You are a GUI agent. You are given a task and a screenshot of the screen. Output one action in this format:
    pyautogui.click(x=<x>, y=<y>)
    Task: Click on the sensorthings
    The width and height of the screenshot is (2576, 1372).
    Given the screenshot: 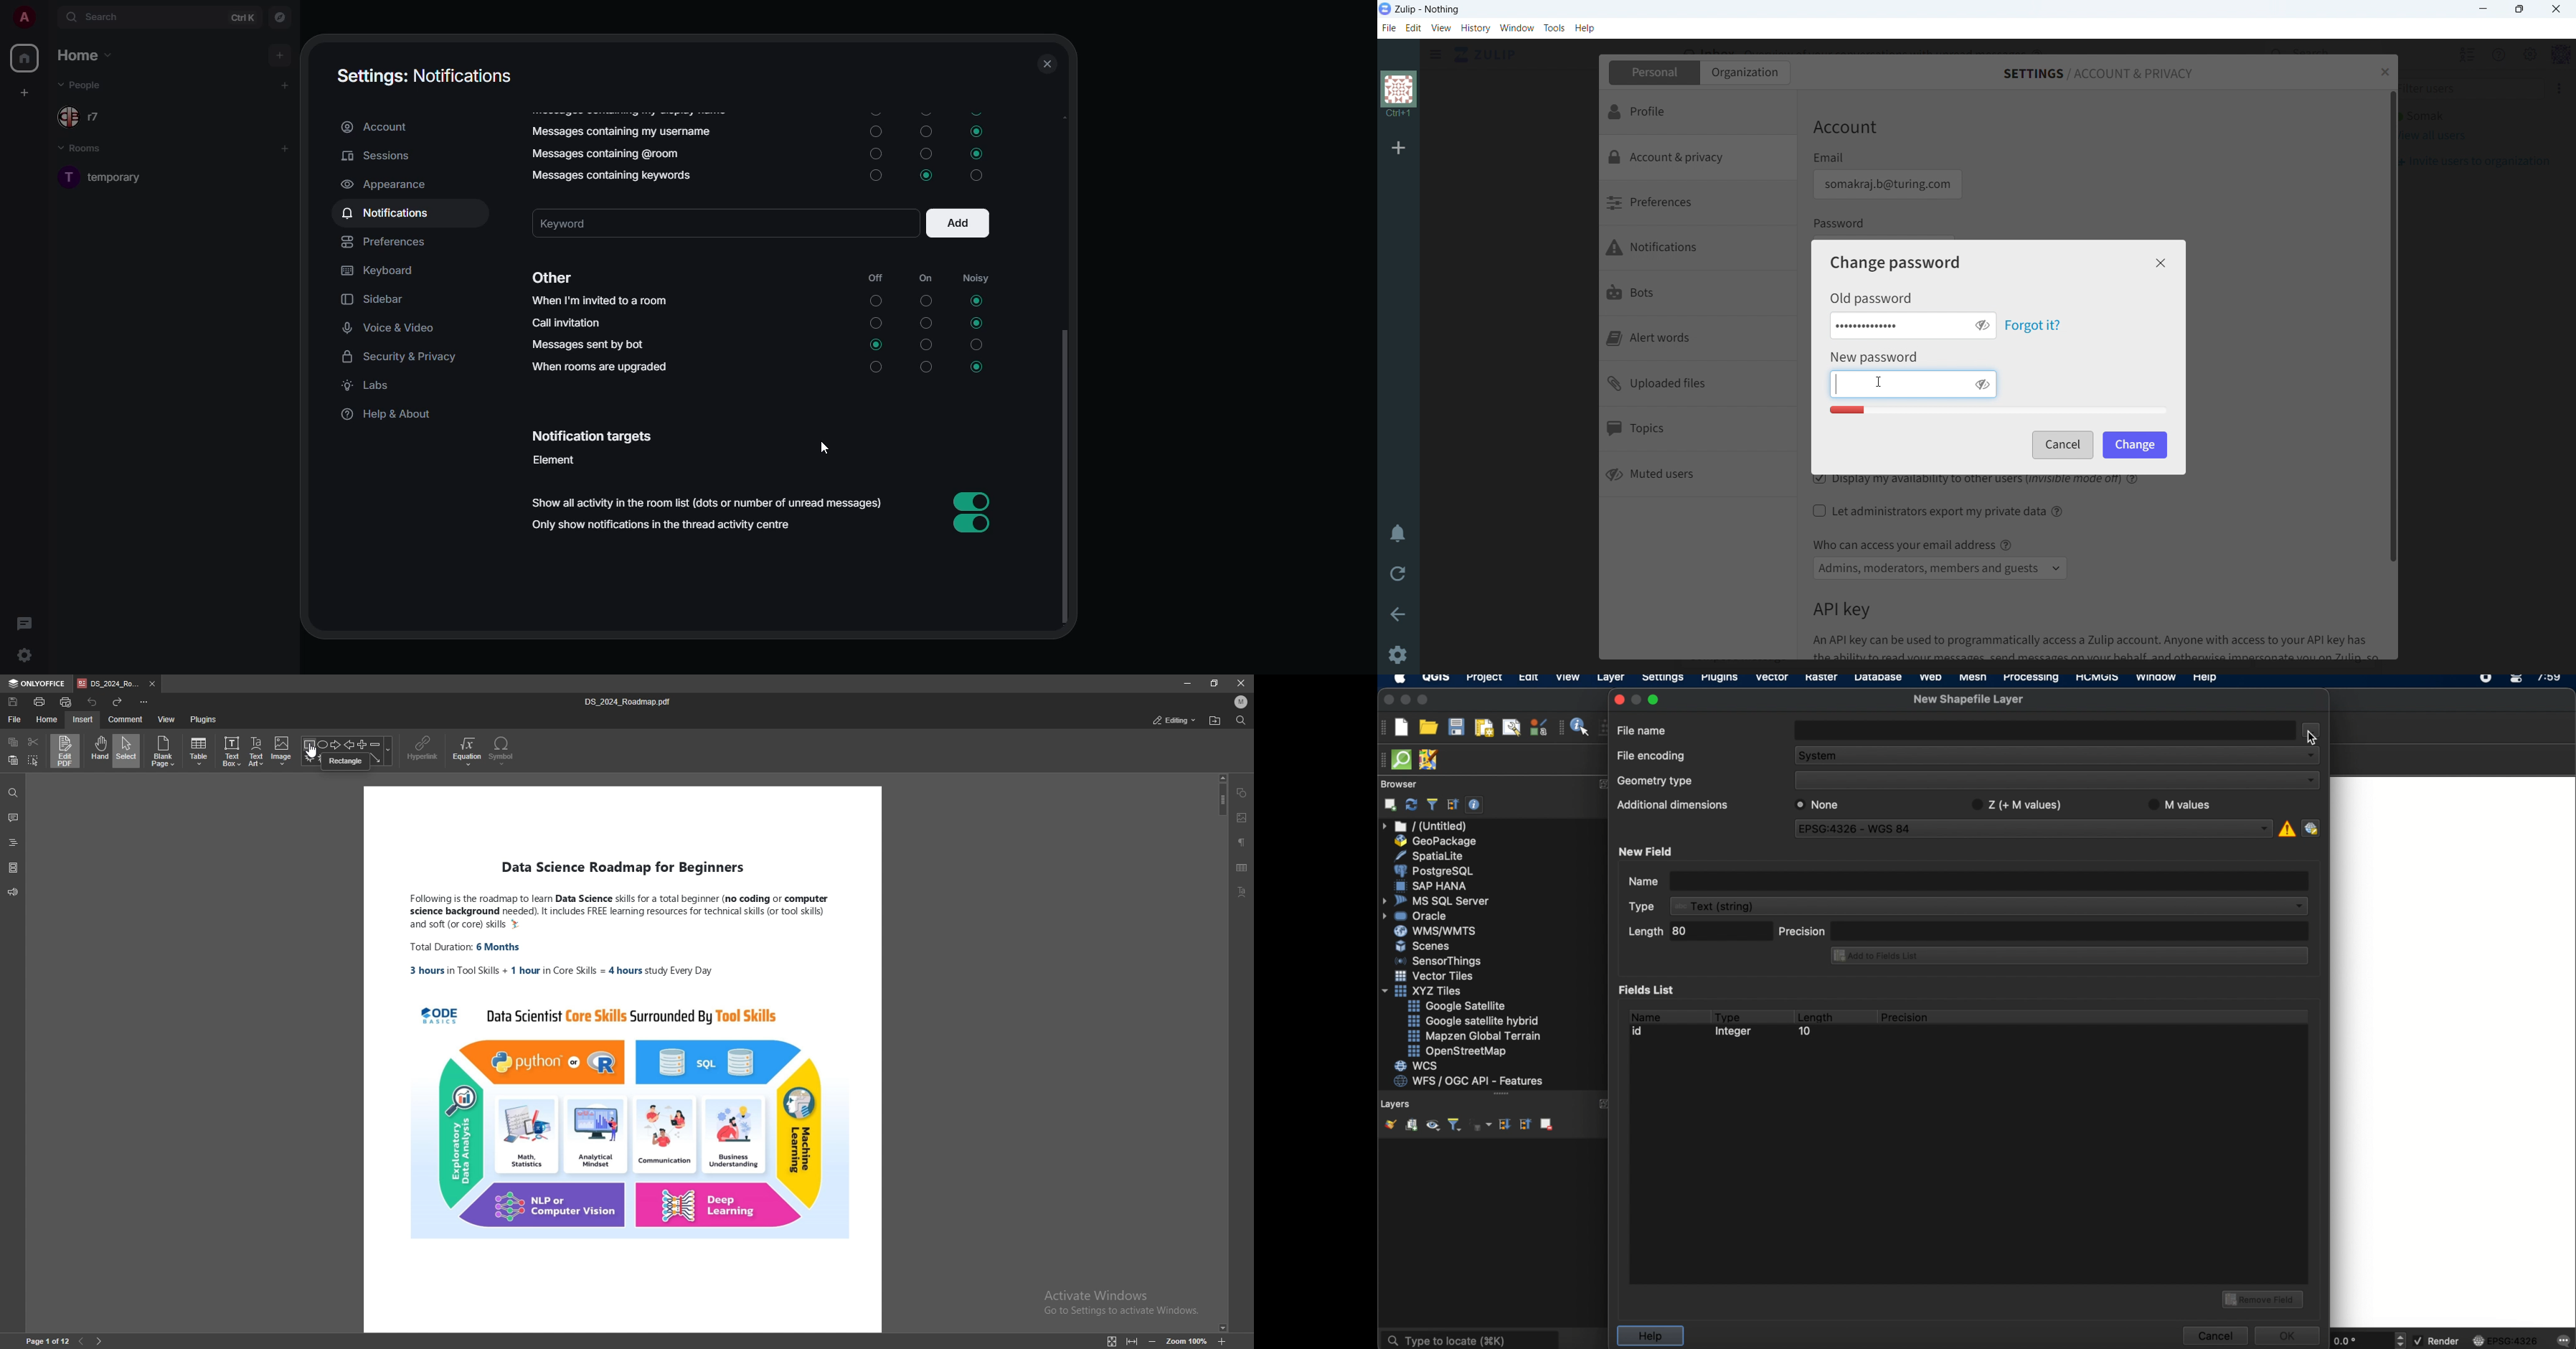 What is the action you would take?
    pyautogui.click(x=1438, y=961)
    